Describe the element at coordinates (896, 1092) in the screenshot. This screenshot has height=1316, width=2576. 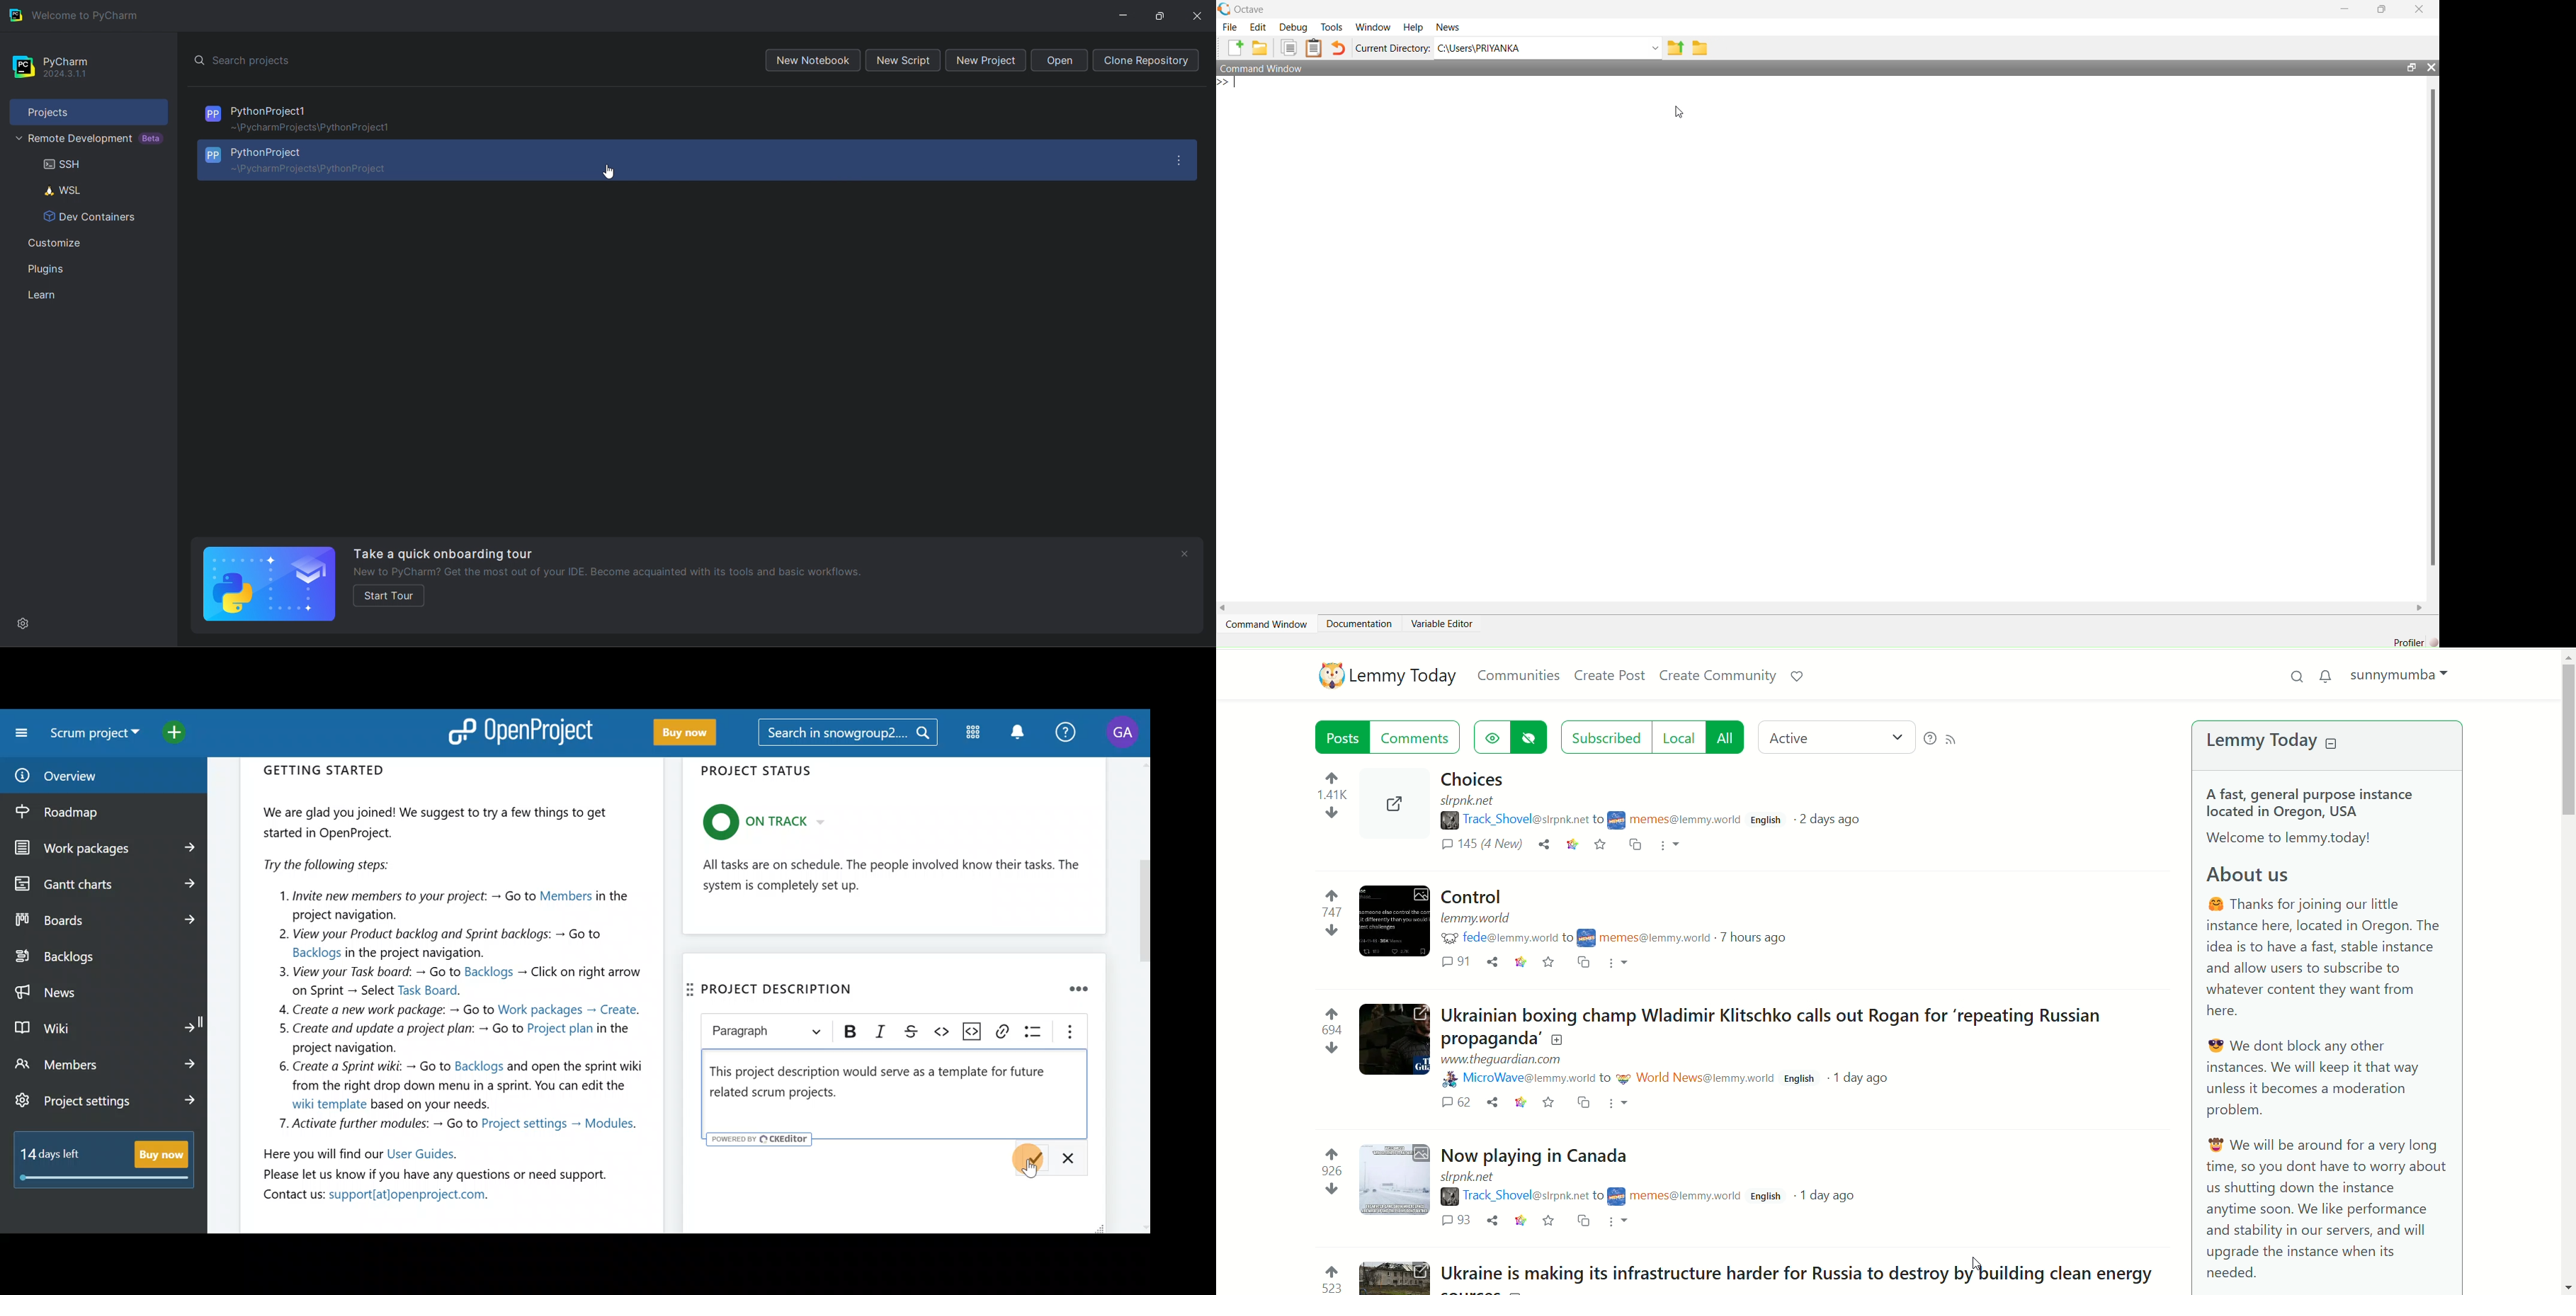
I see `Text editor` at that location.